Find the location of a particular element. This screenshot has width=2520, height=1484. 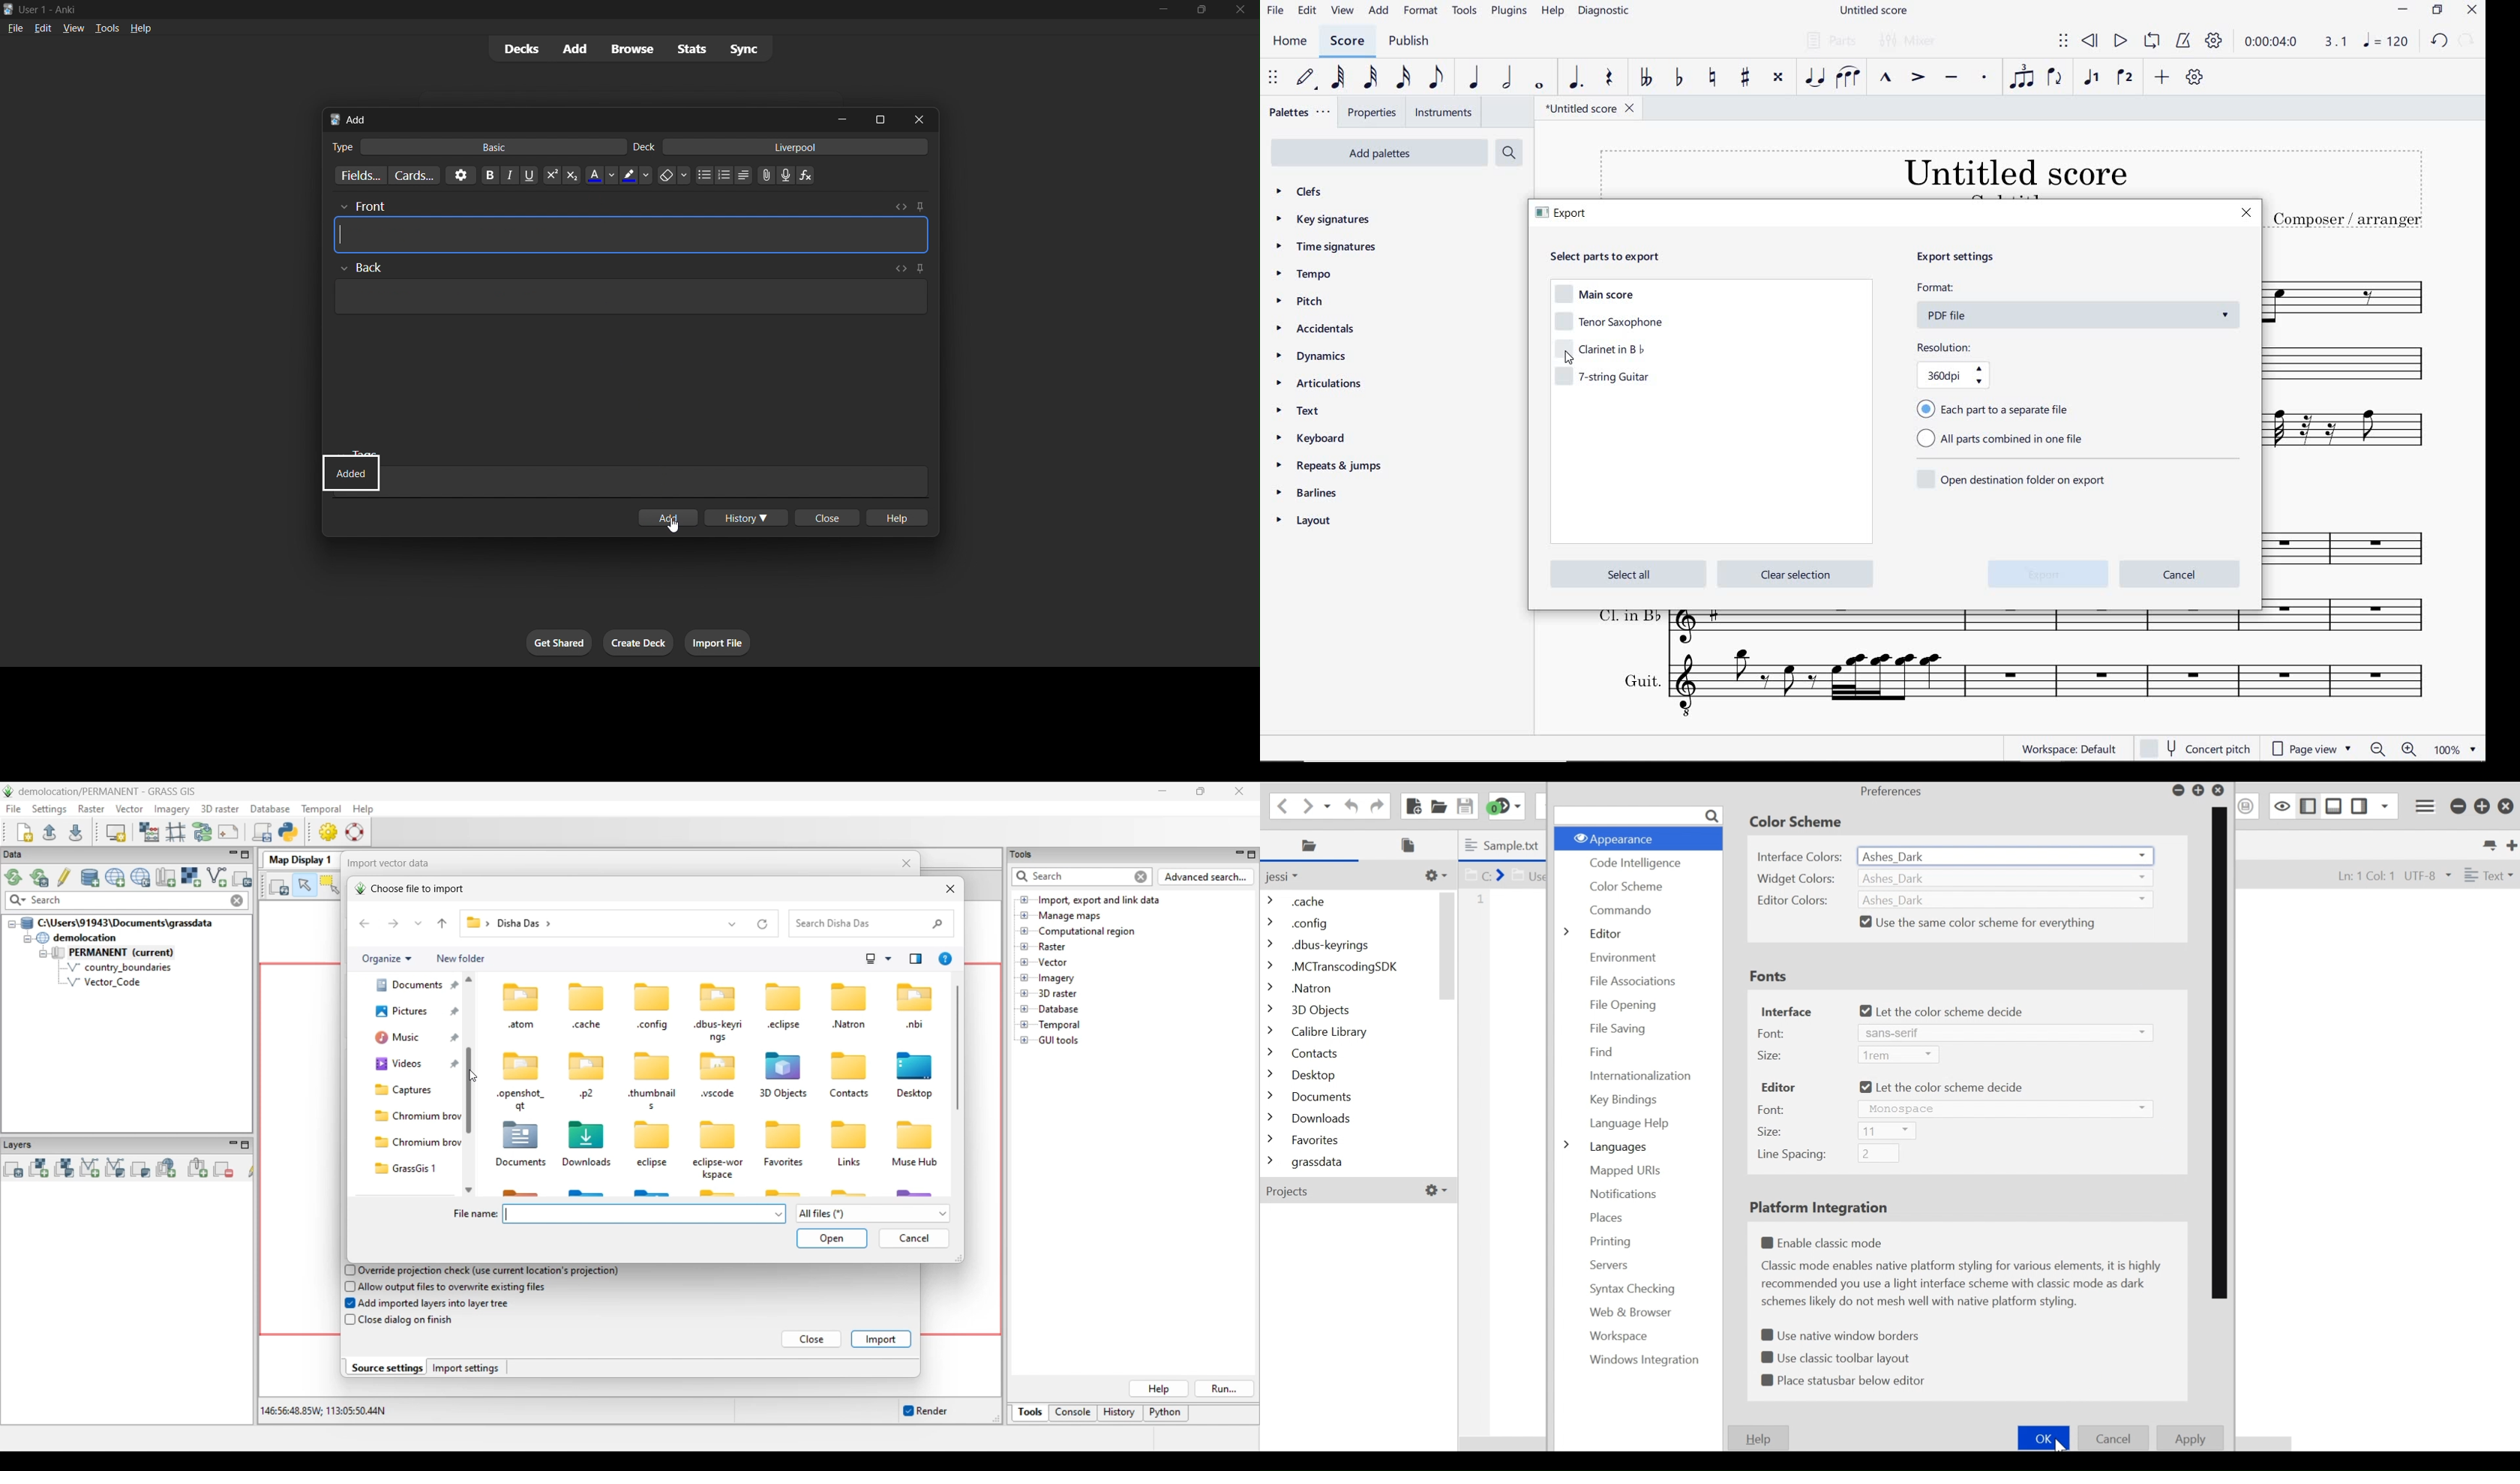

Application menu is located at coordinates (2426, 804).